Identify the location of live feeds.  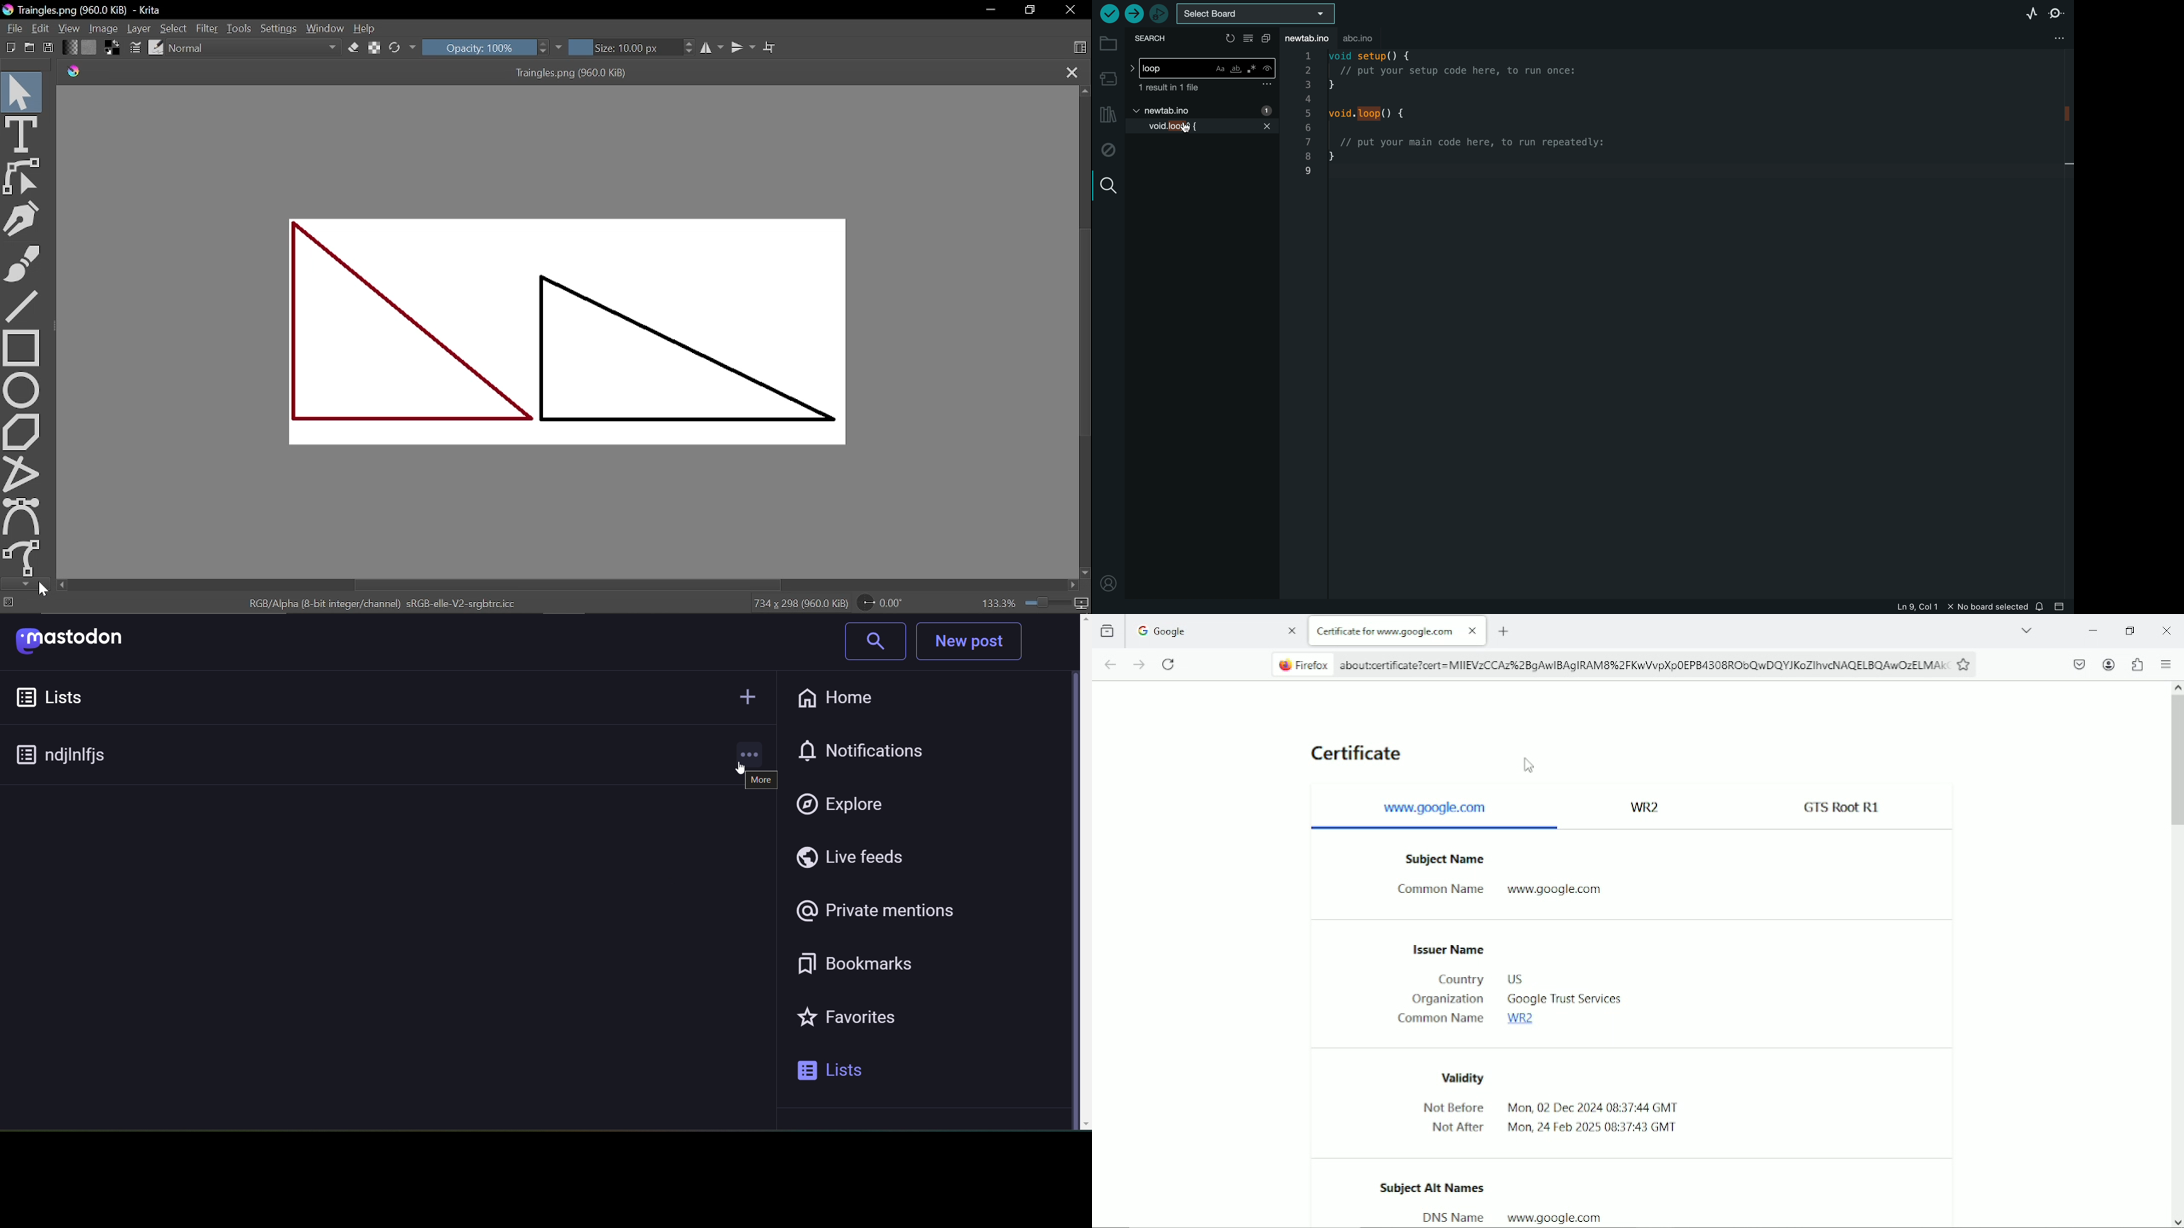
(861, 859).